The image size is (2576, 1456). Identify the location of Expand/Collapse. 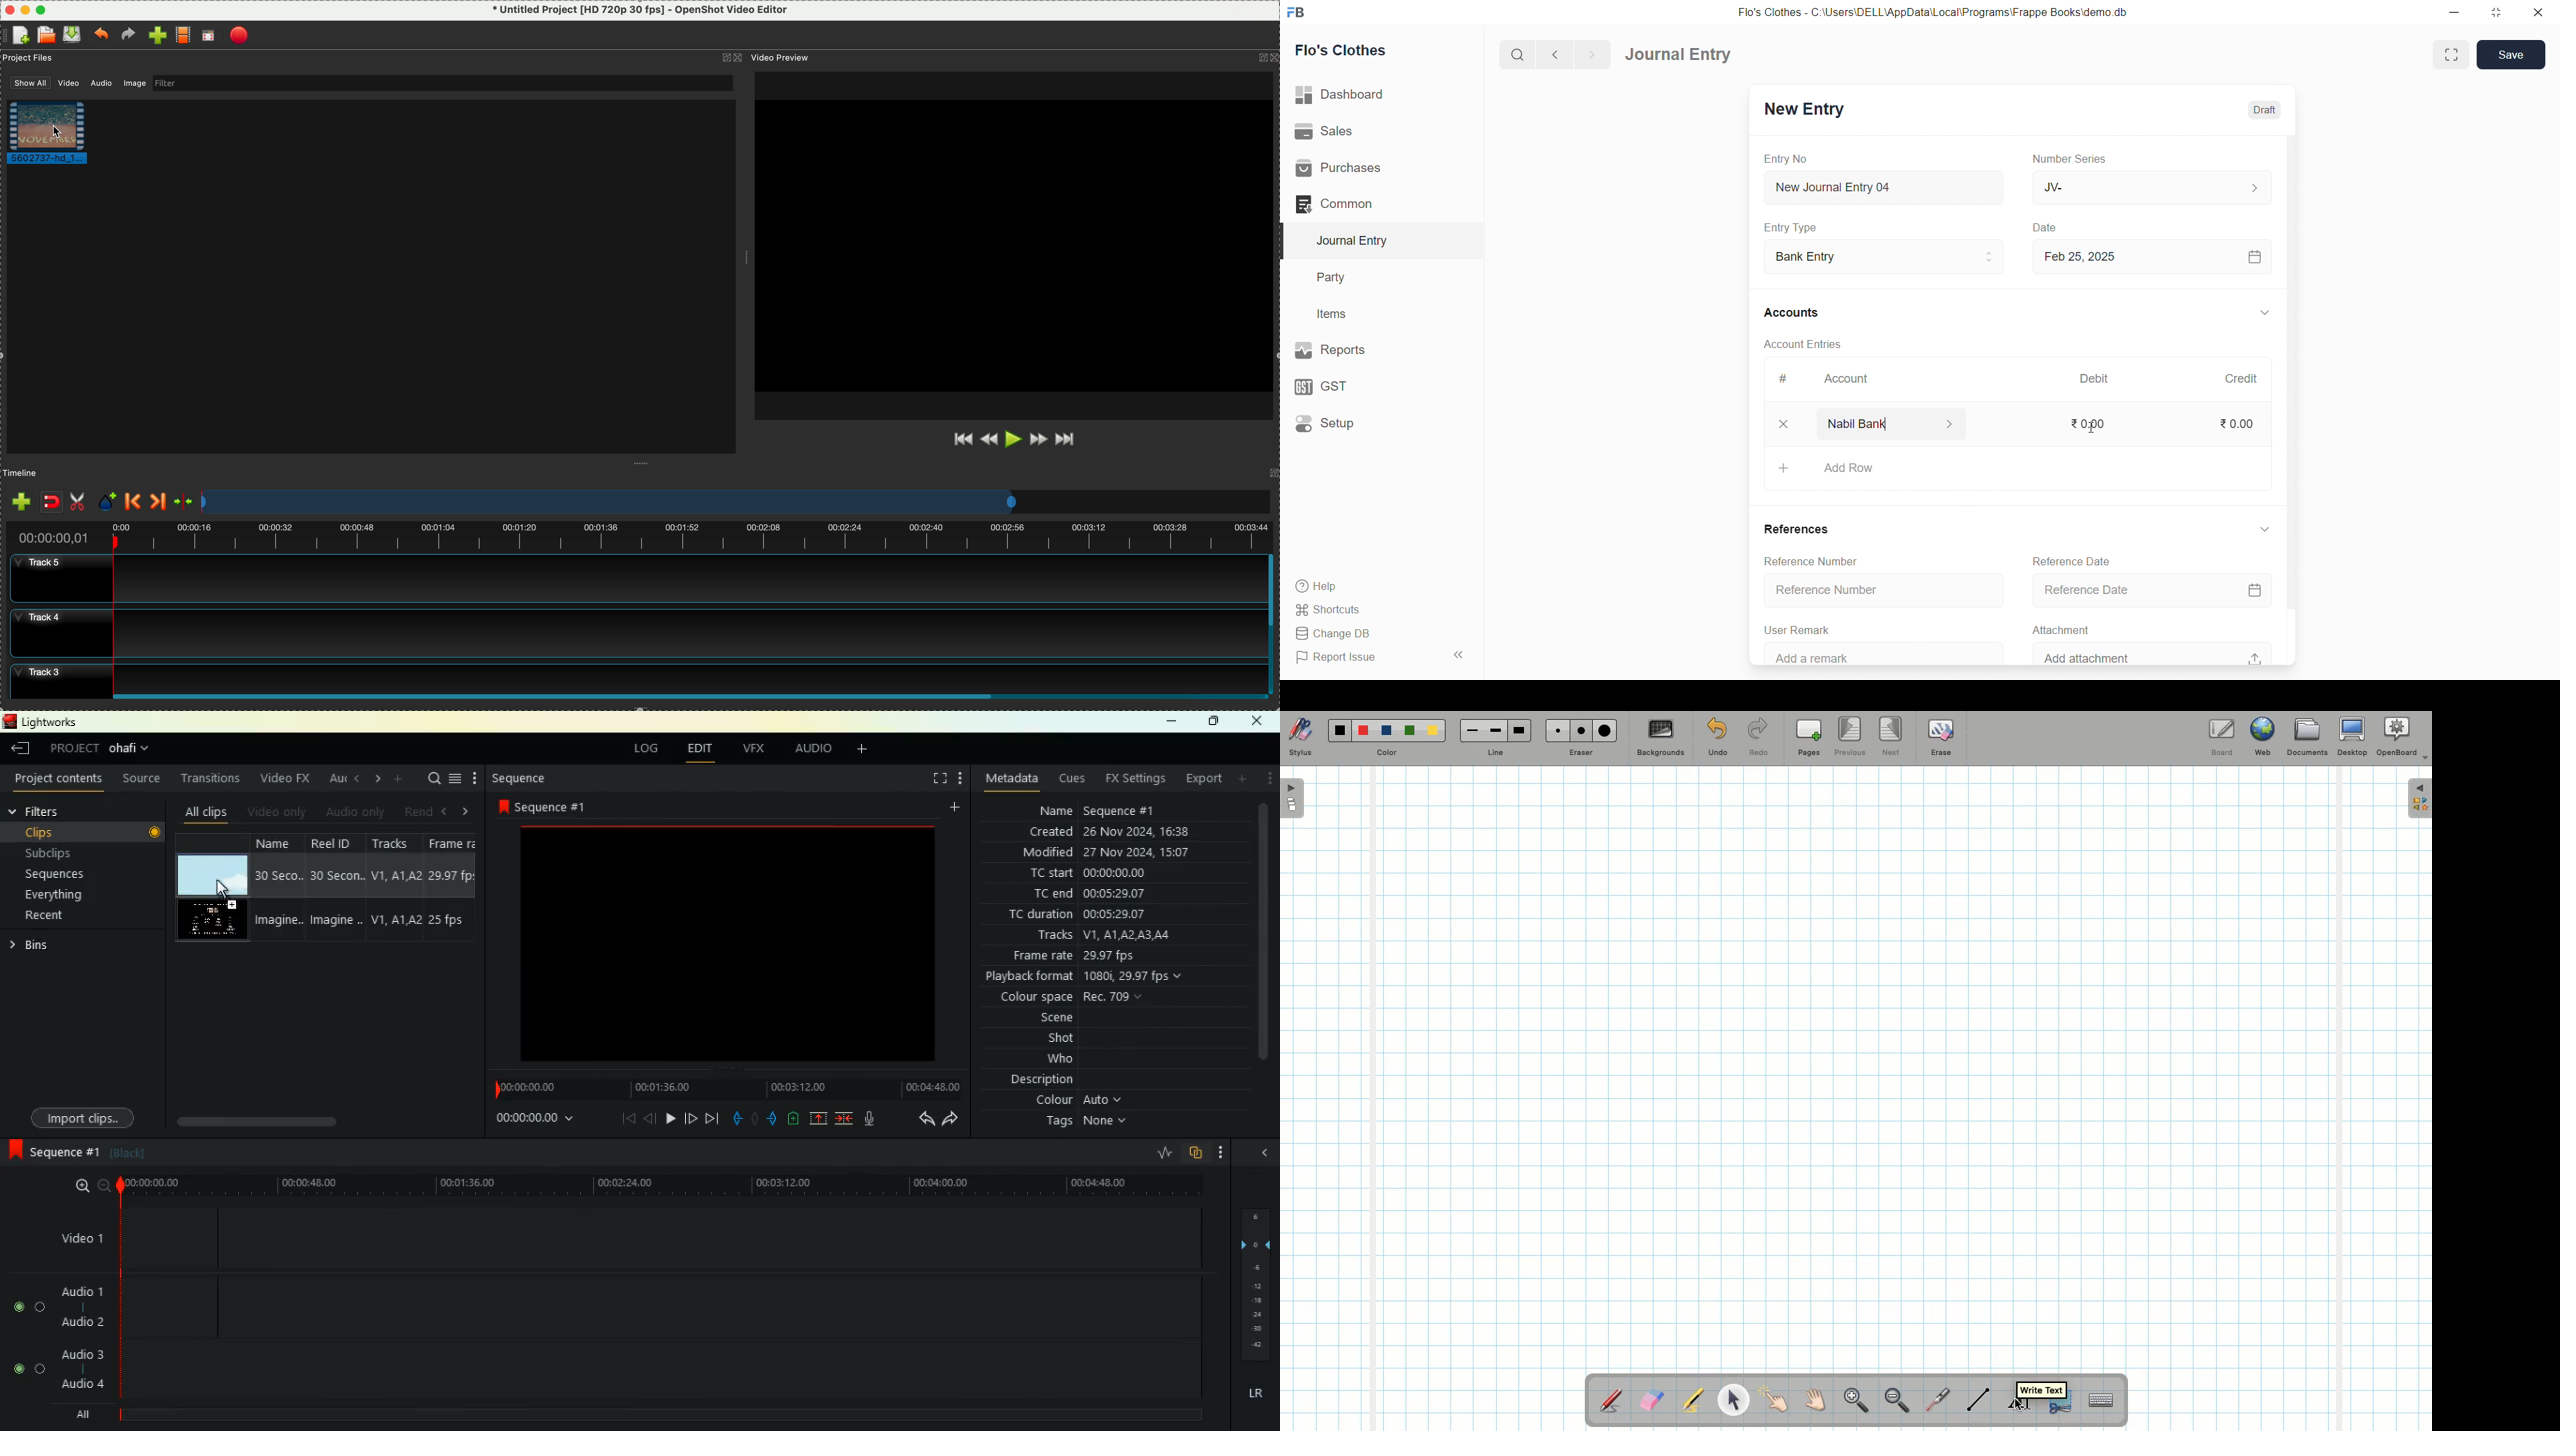
(2255, 314).